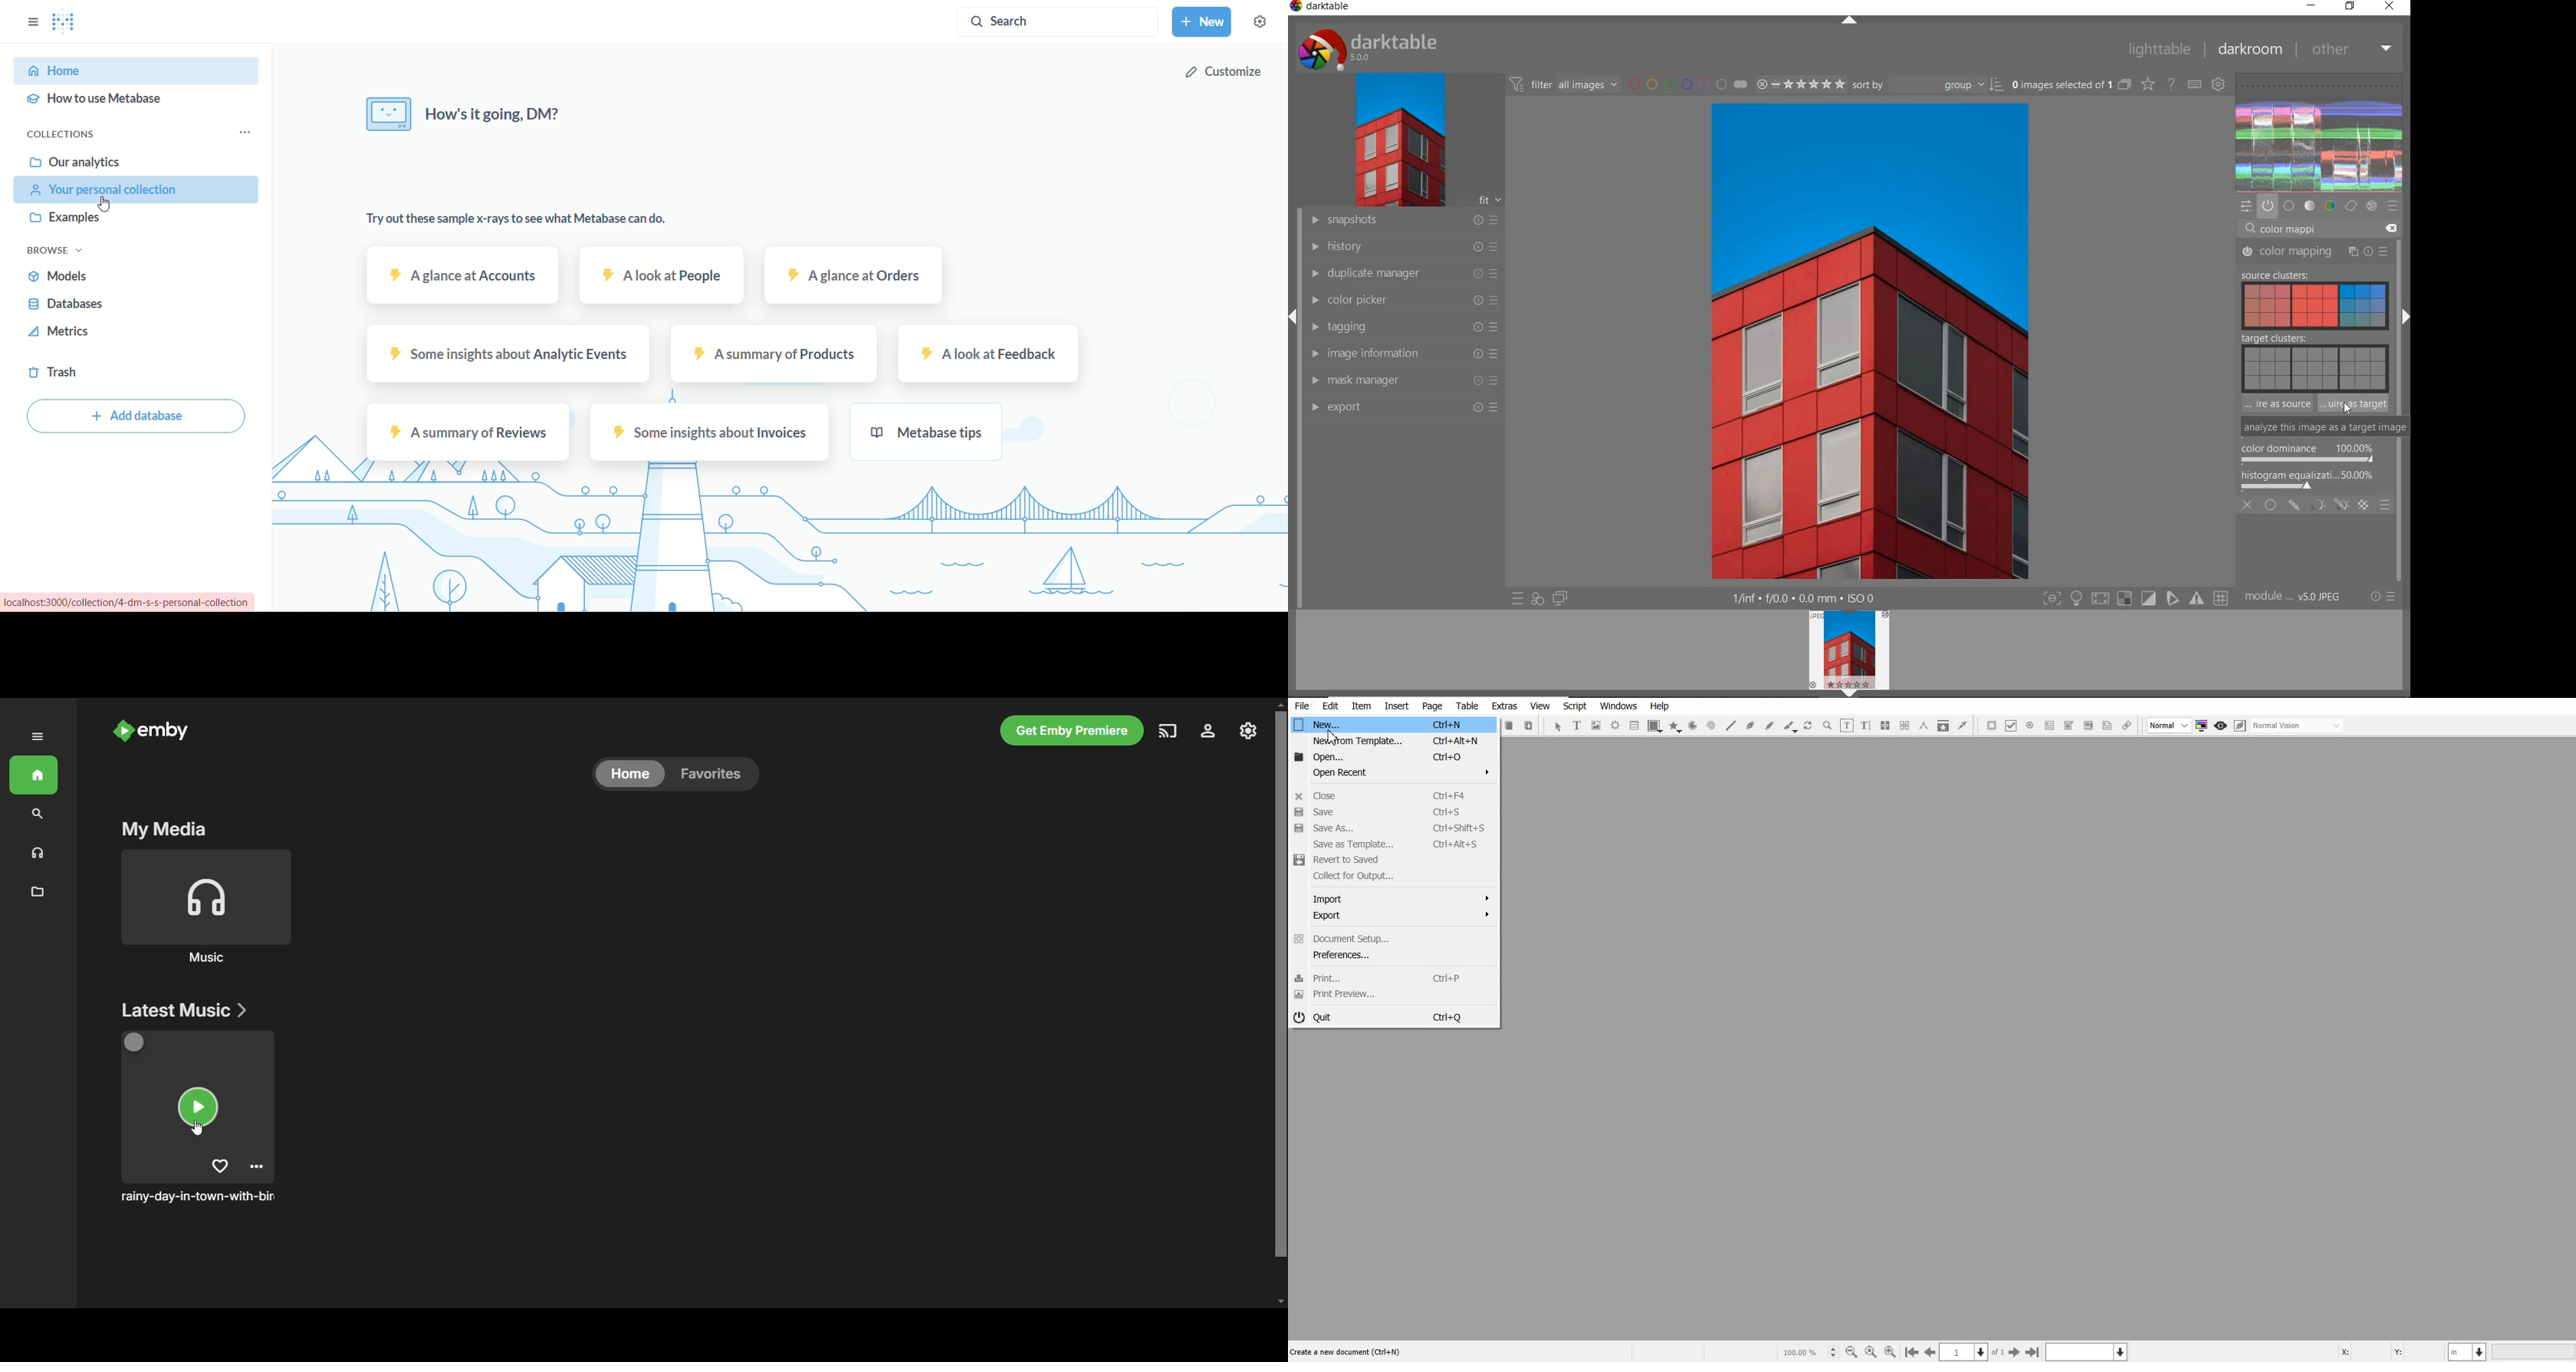 The width and height of the screenshot is (2576, 1372). What do you see at coordinates (1924, 725) in the screenshot?
I see `Measurement` at bounding box center [1924, 725].